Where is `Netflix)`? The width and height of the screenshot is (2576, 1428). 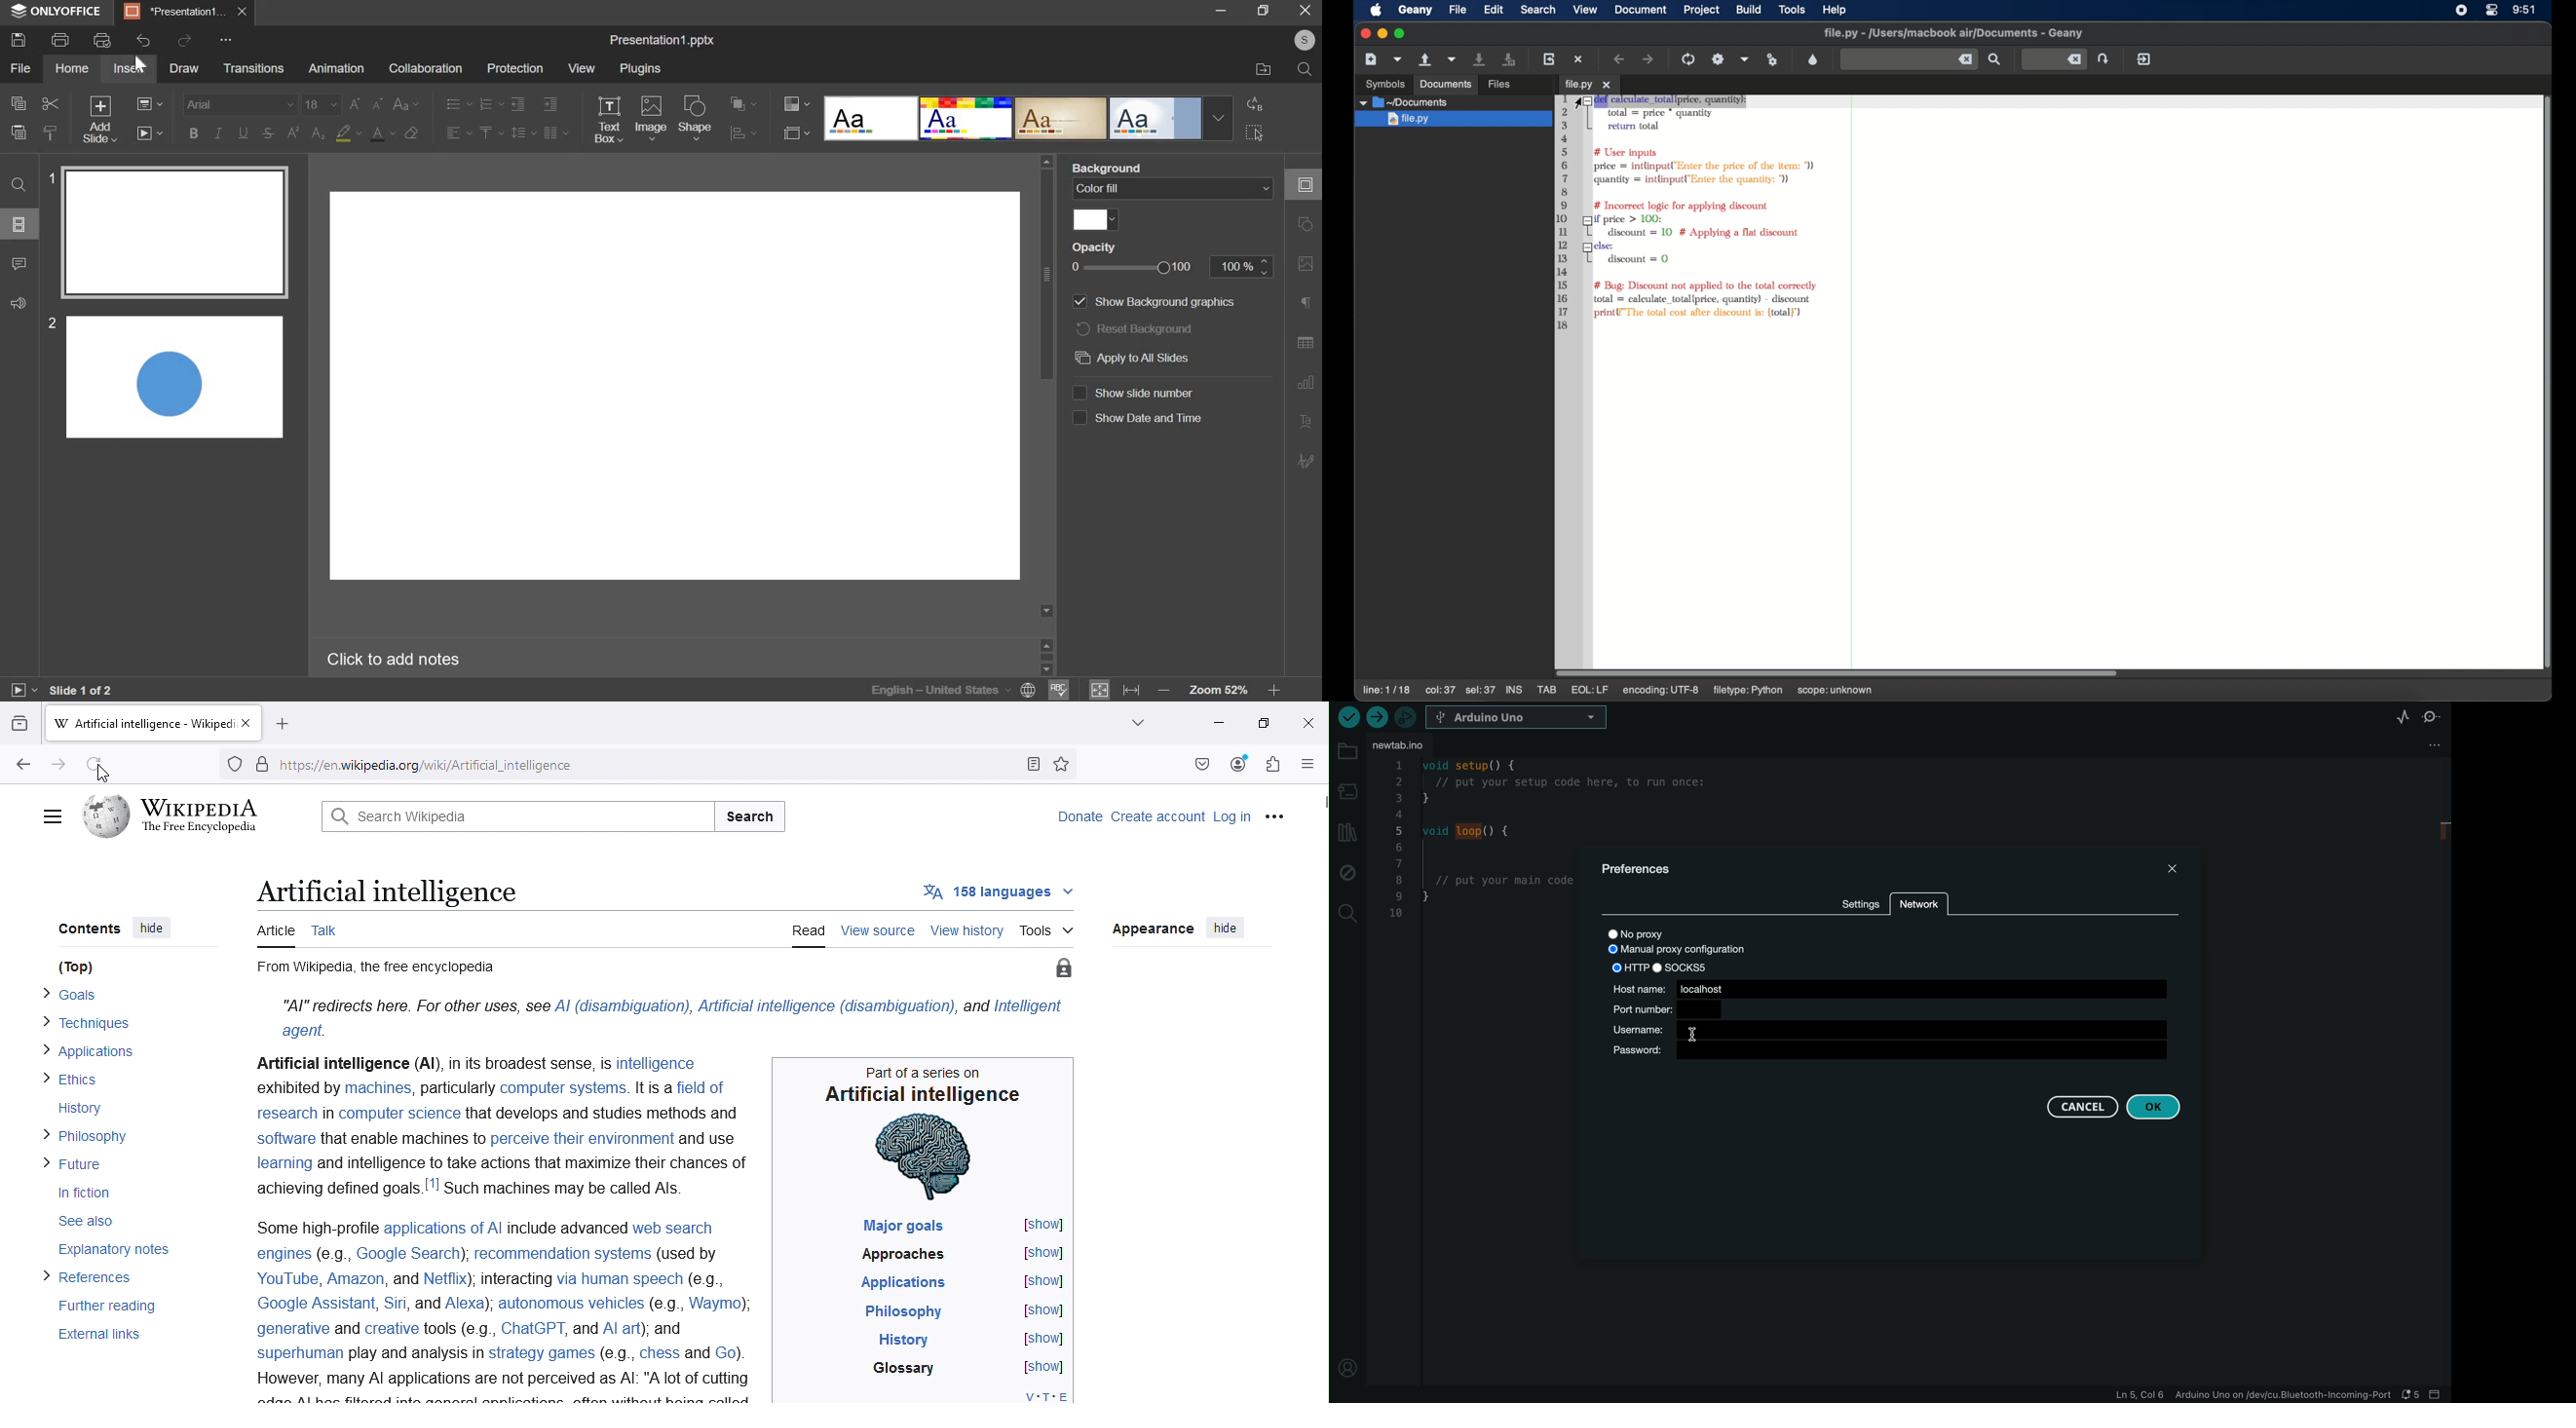
Netflix) is located at coordinates (448, 1278).